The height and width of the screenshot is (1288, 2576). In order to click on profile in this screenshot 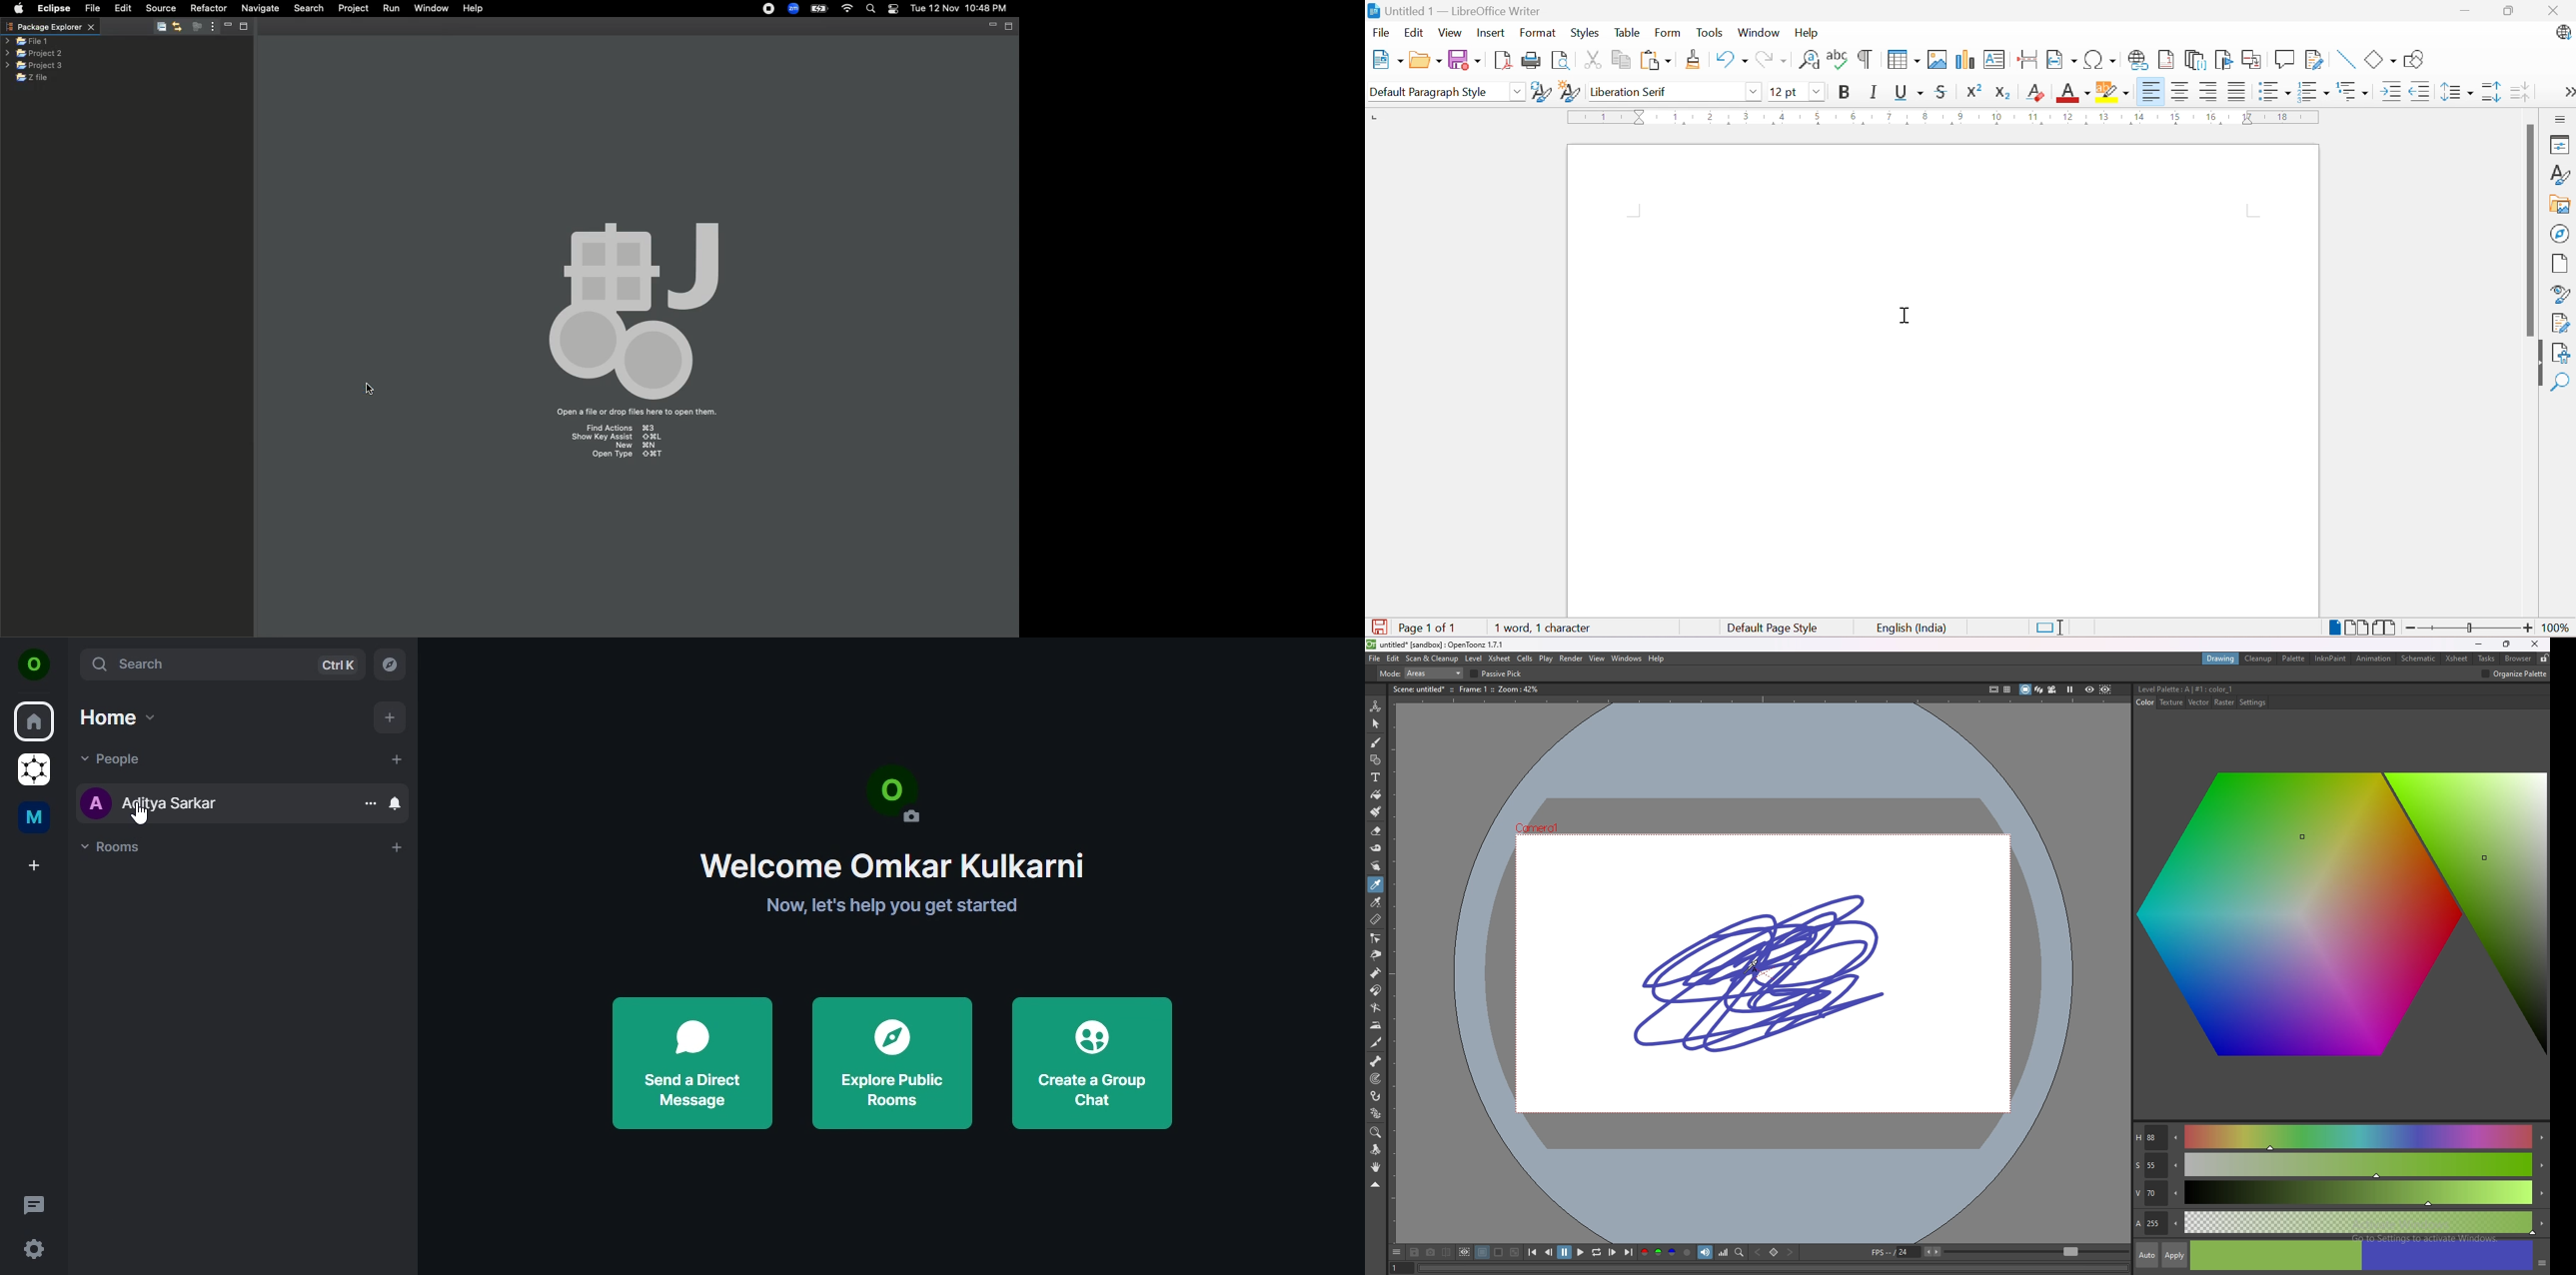, I will do `click(901, 795)`.